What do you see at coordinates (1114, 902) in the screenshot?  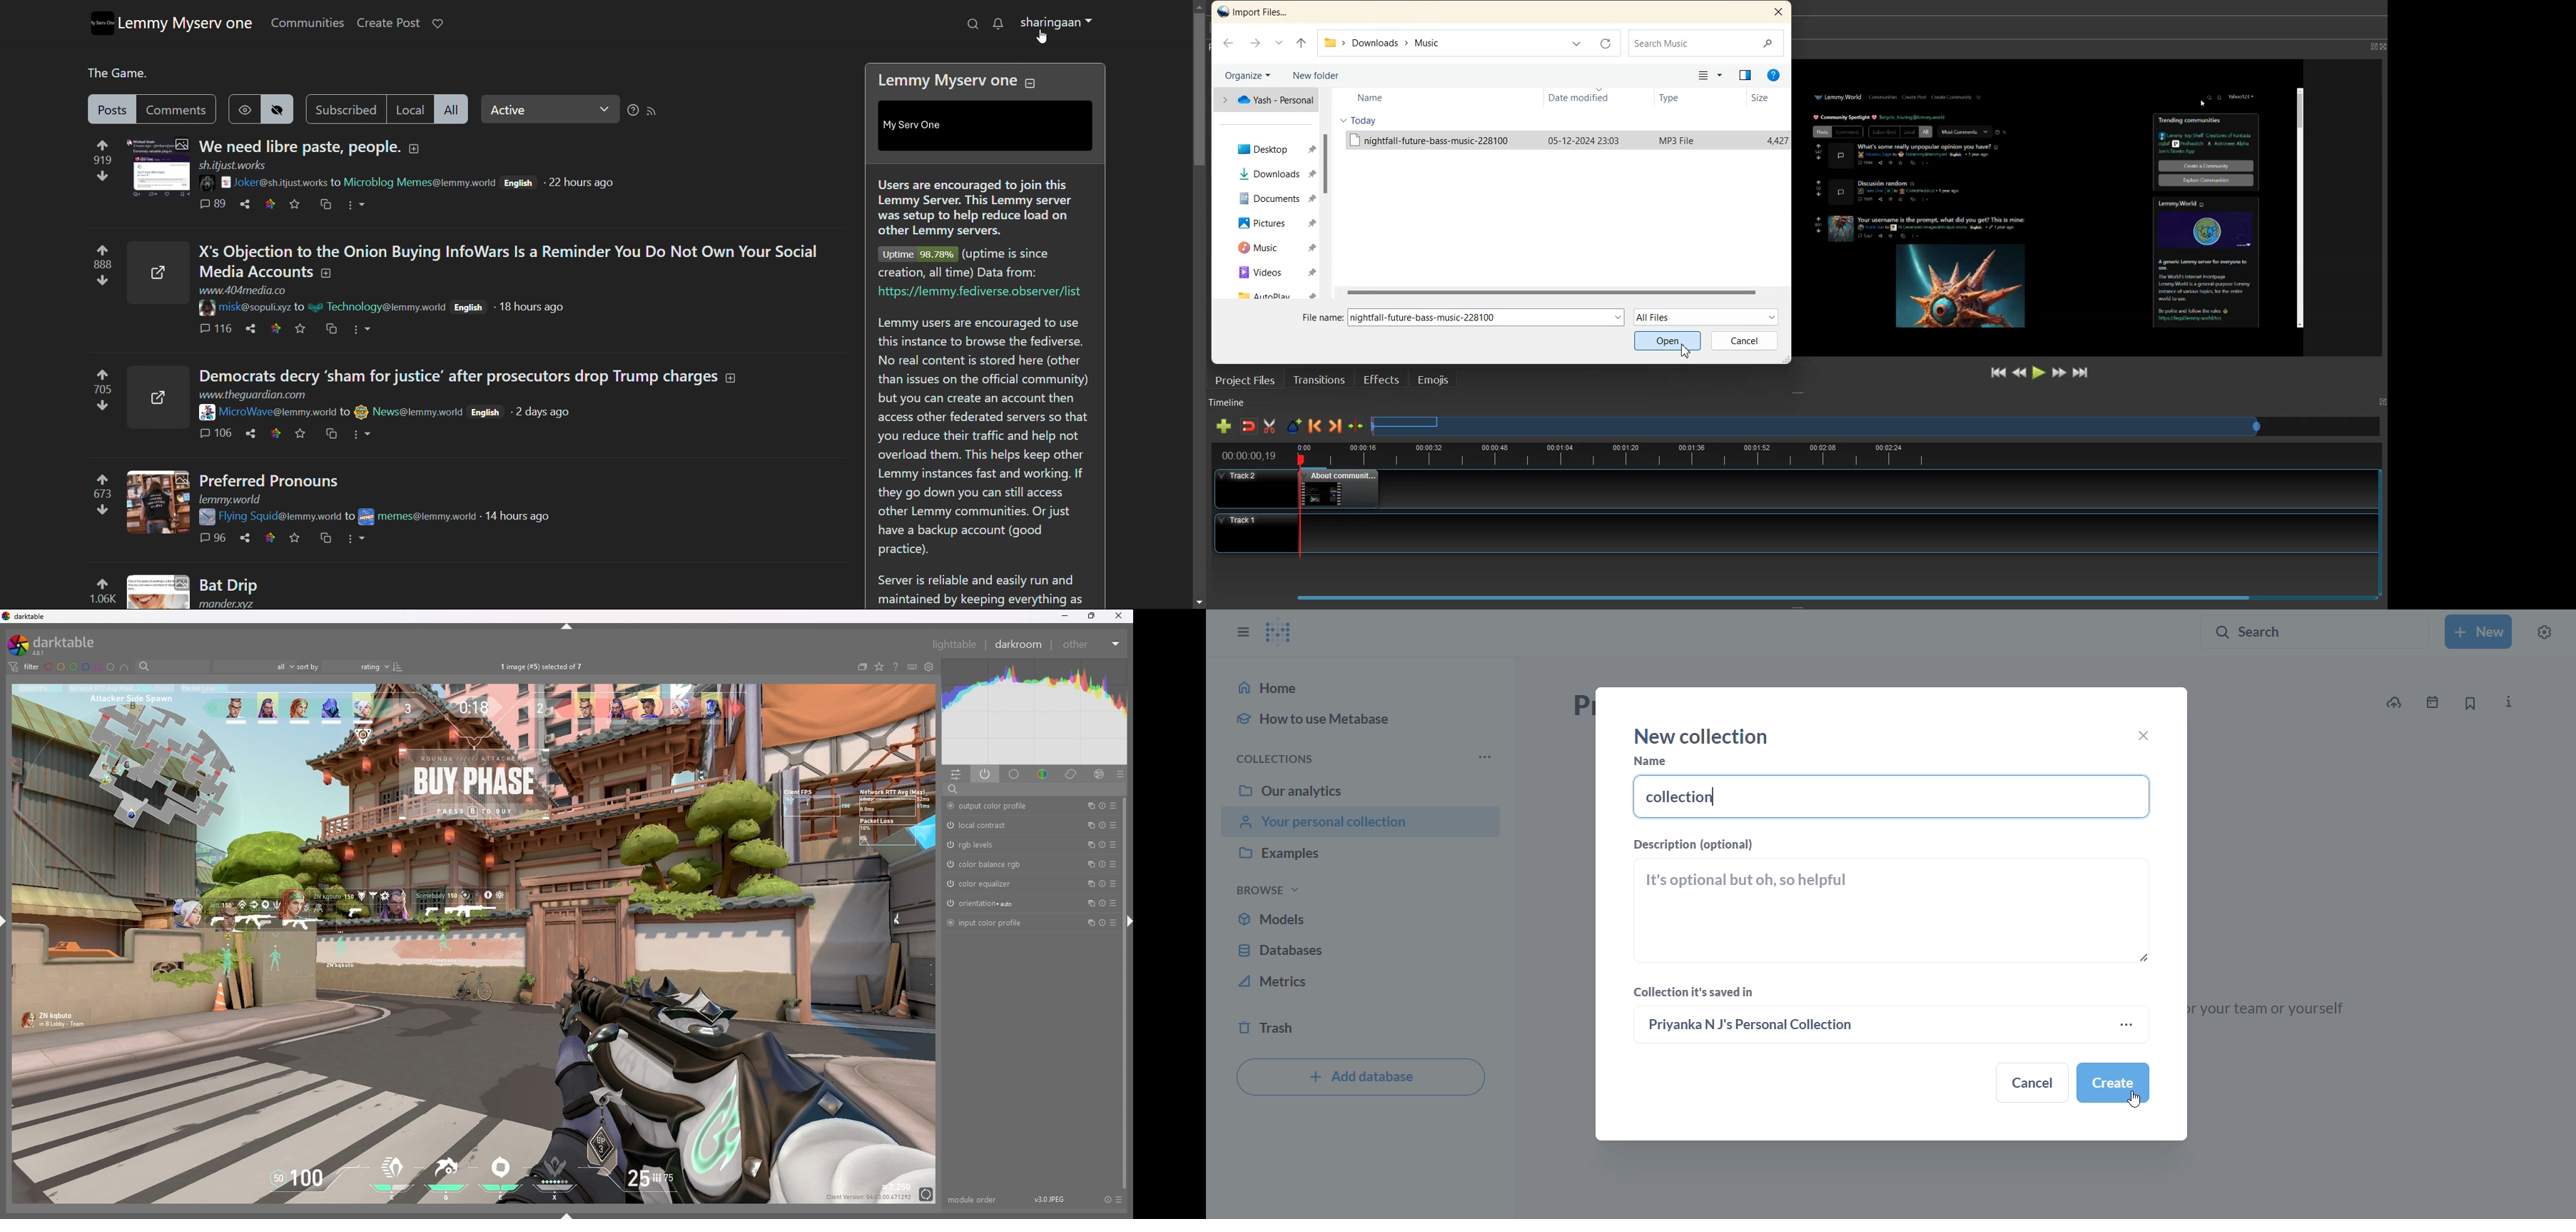 I see `presets` at bounding box center [1114, 902].